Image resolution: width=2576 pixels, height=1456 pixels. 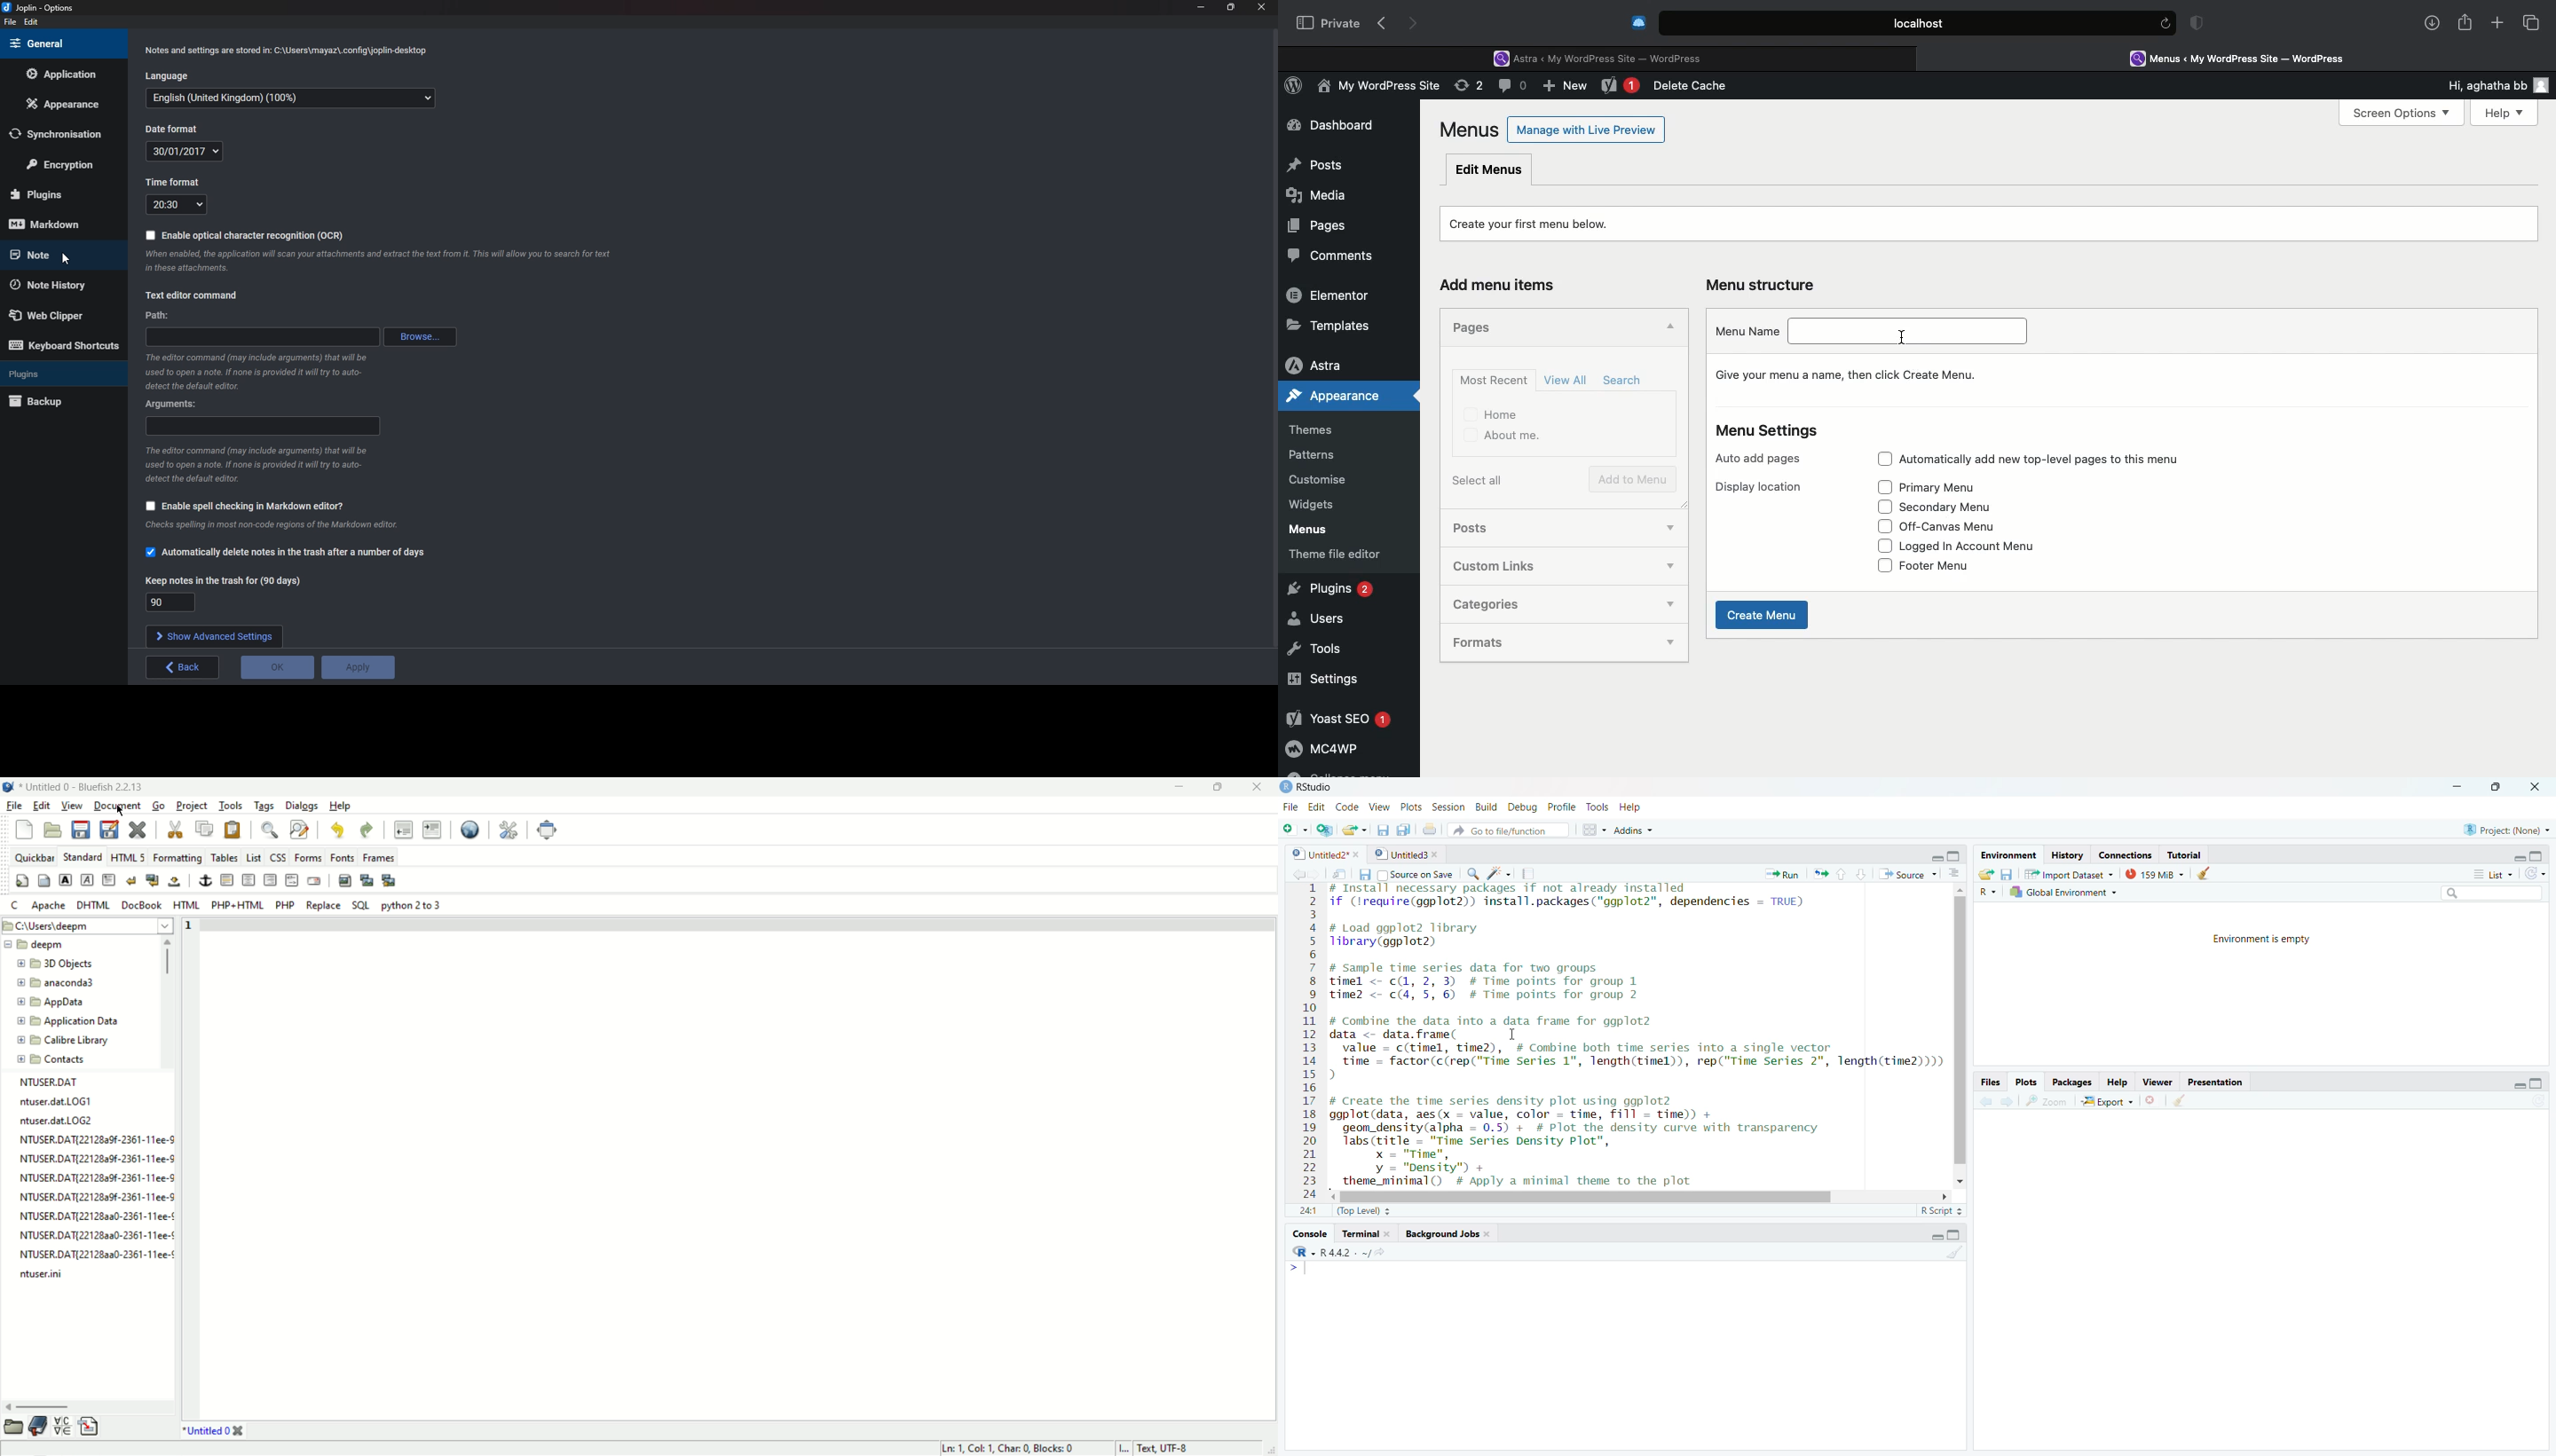 What do you see at coordinates (2068, 855) in the screenshot?
I see `History` at bounding box center [2068, 855].